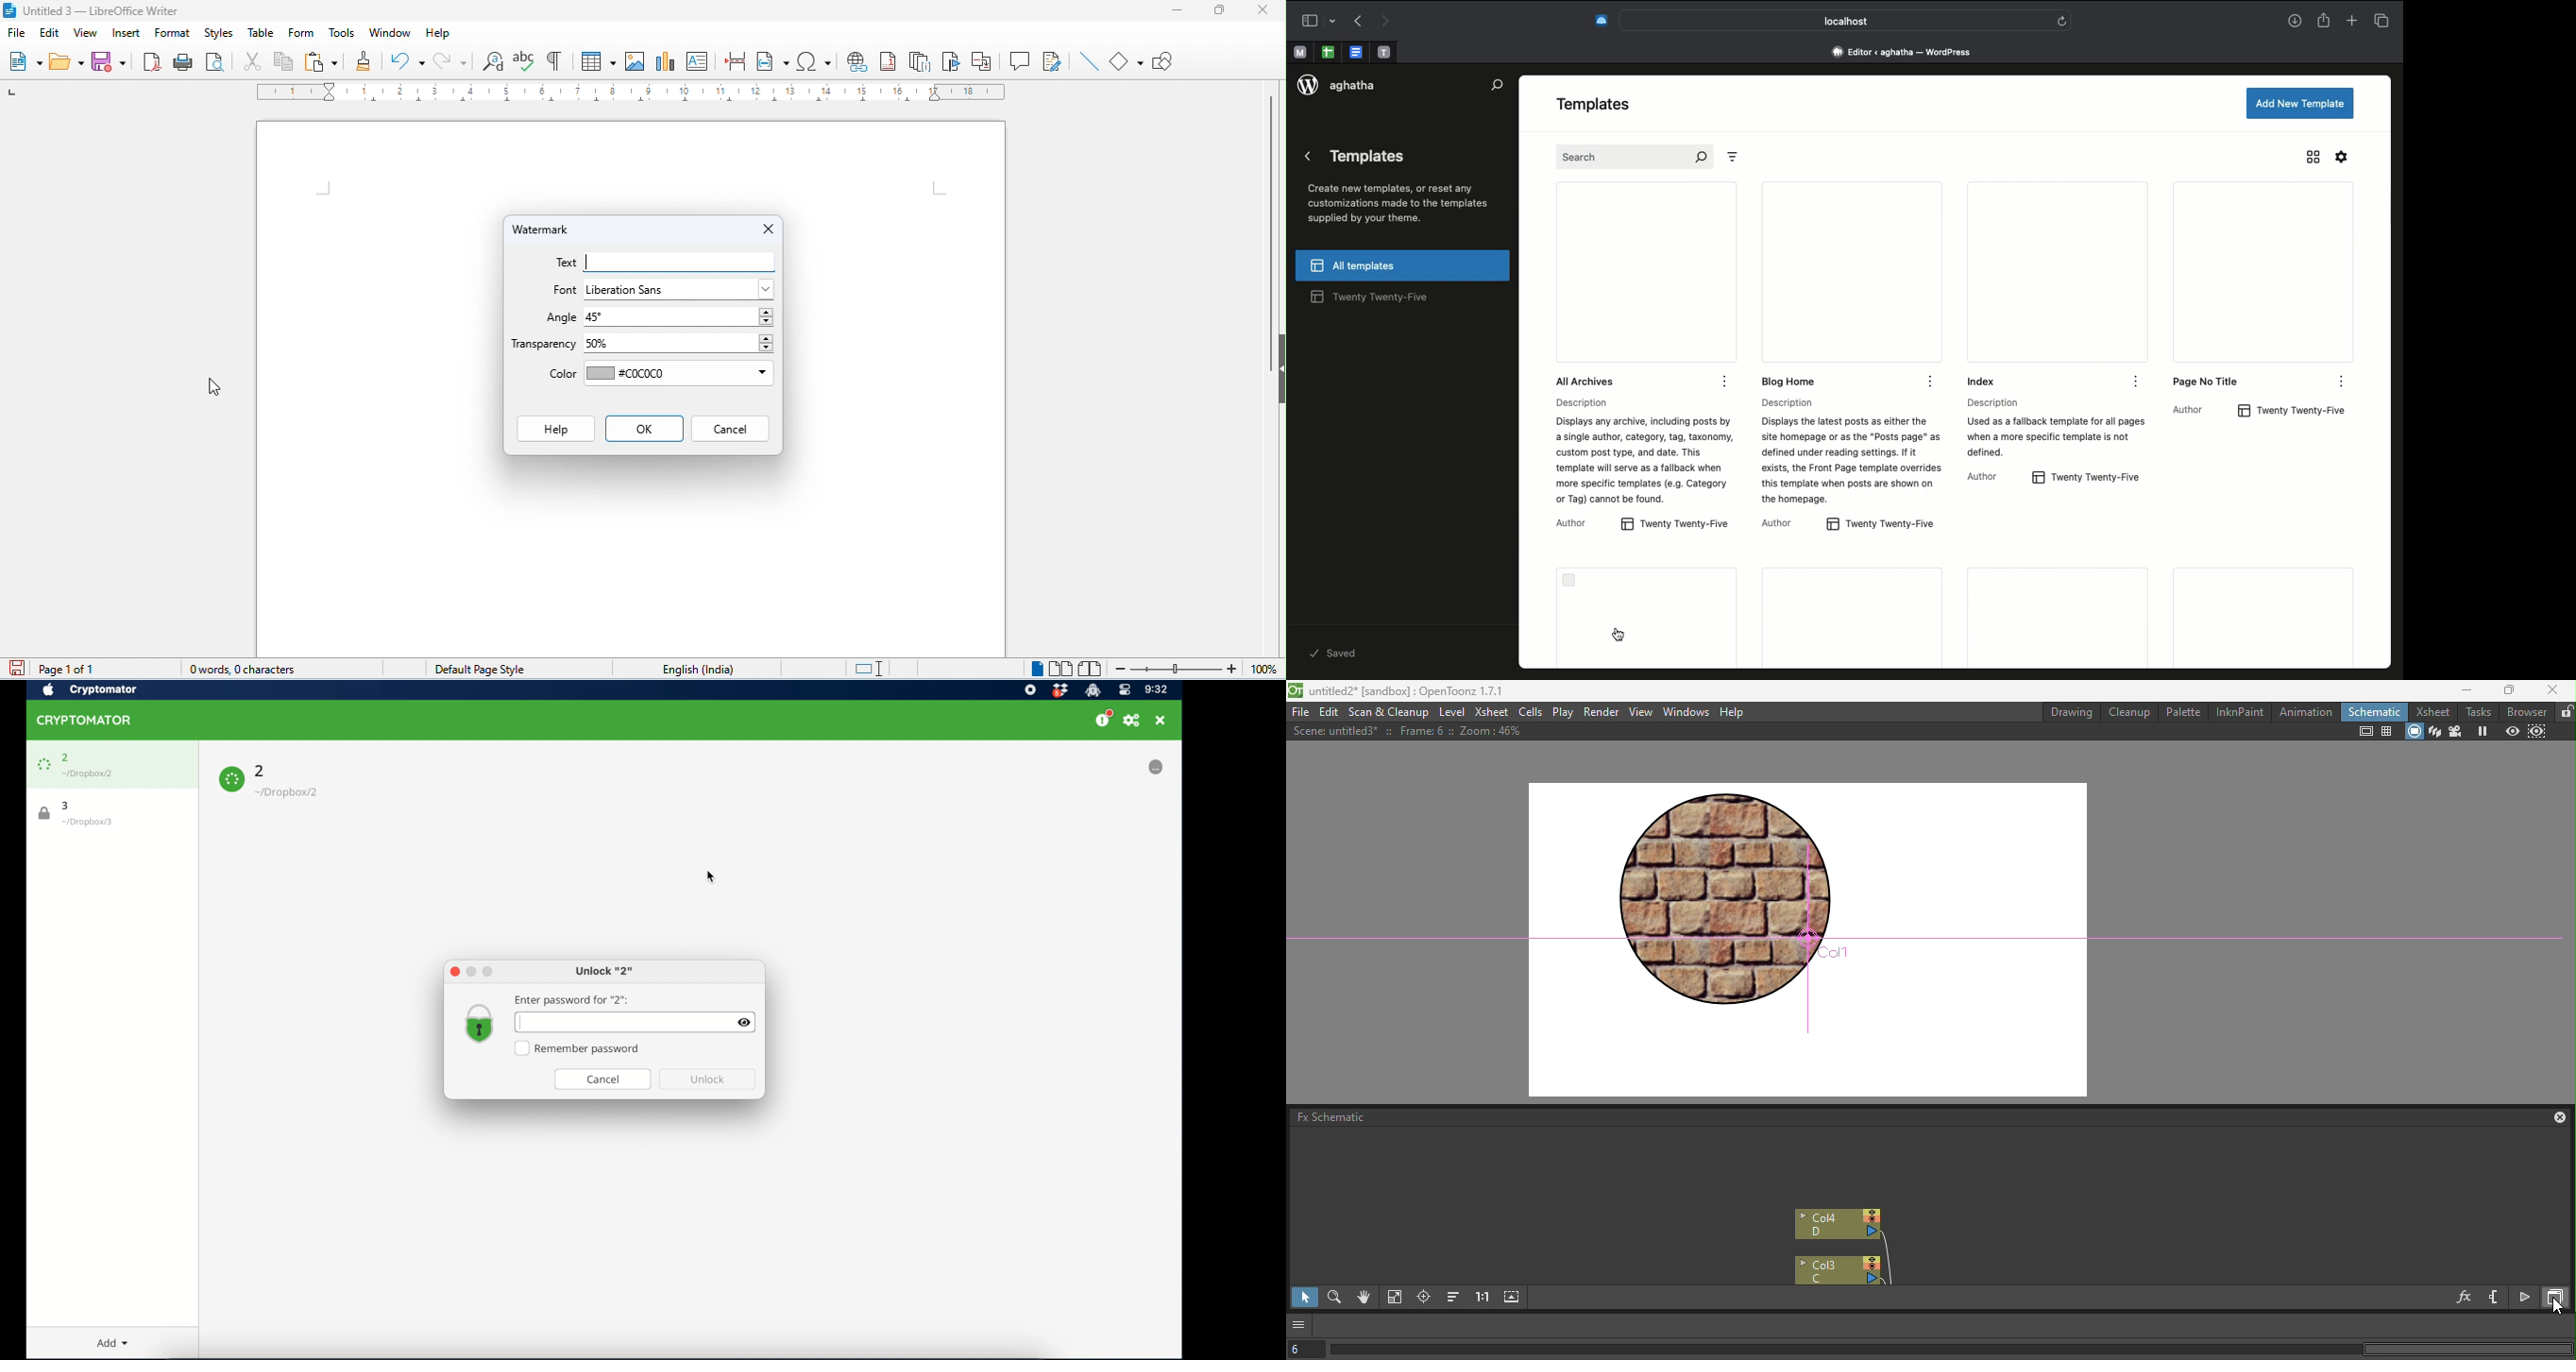 The height and width of the screenshot is (1372, 2576). Describe the element at coordinates (1494, 85) in the screenshot. I see `Search` at that location.